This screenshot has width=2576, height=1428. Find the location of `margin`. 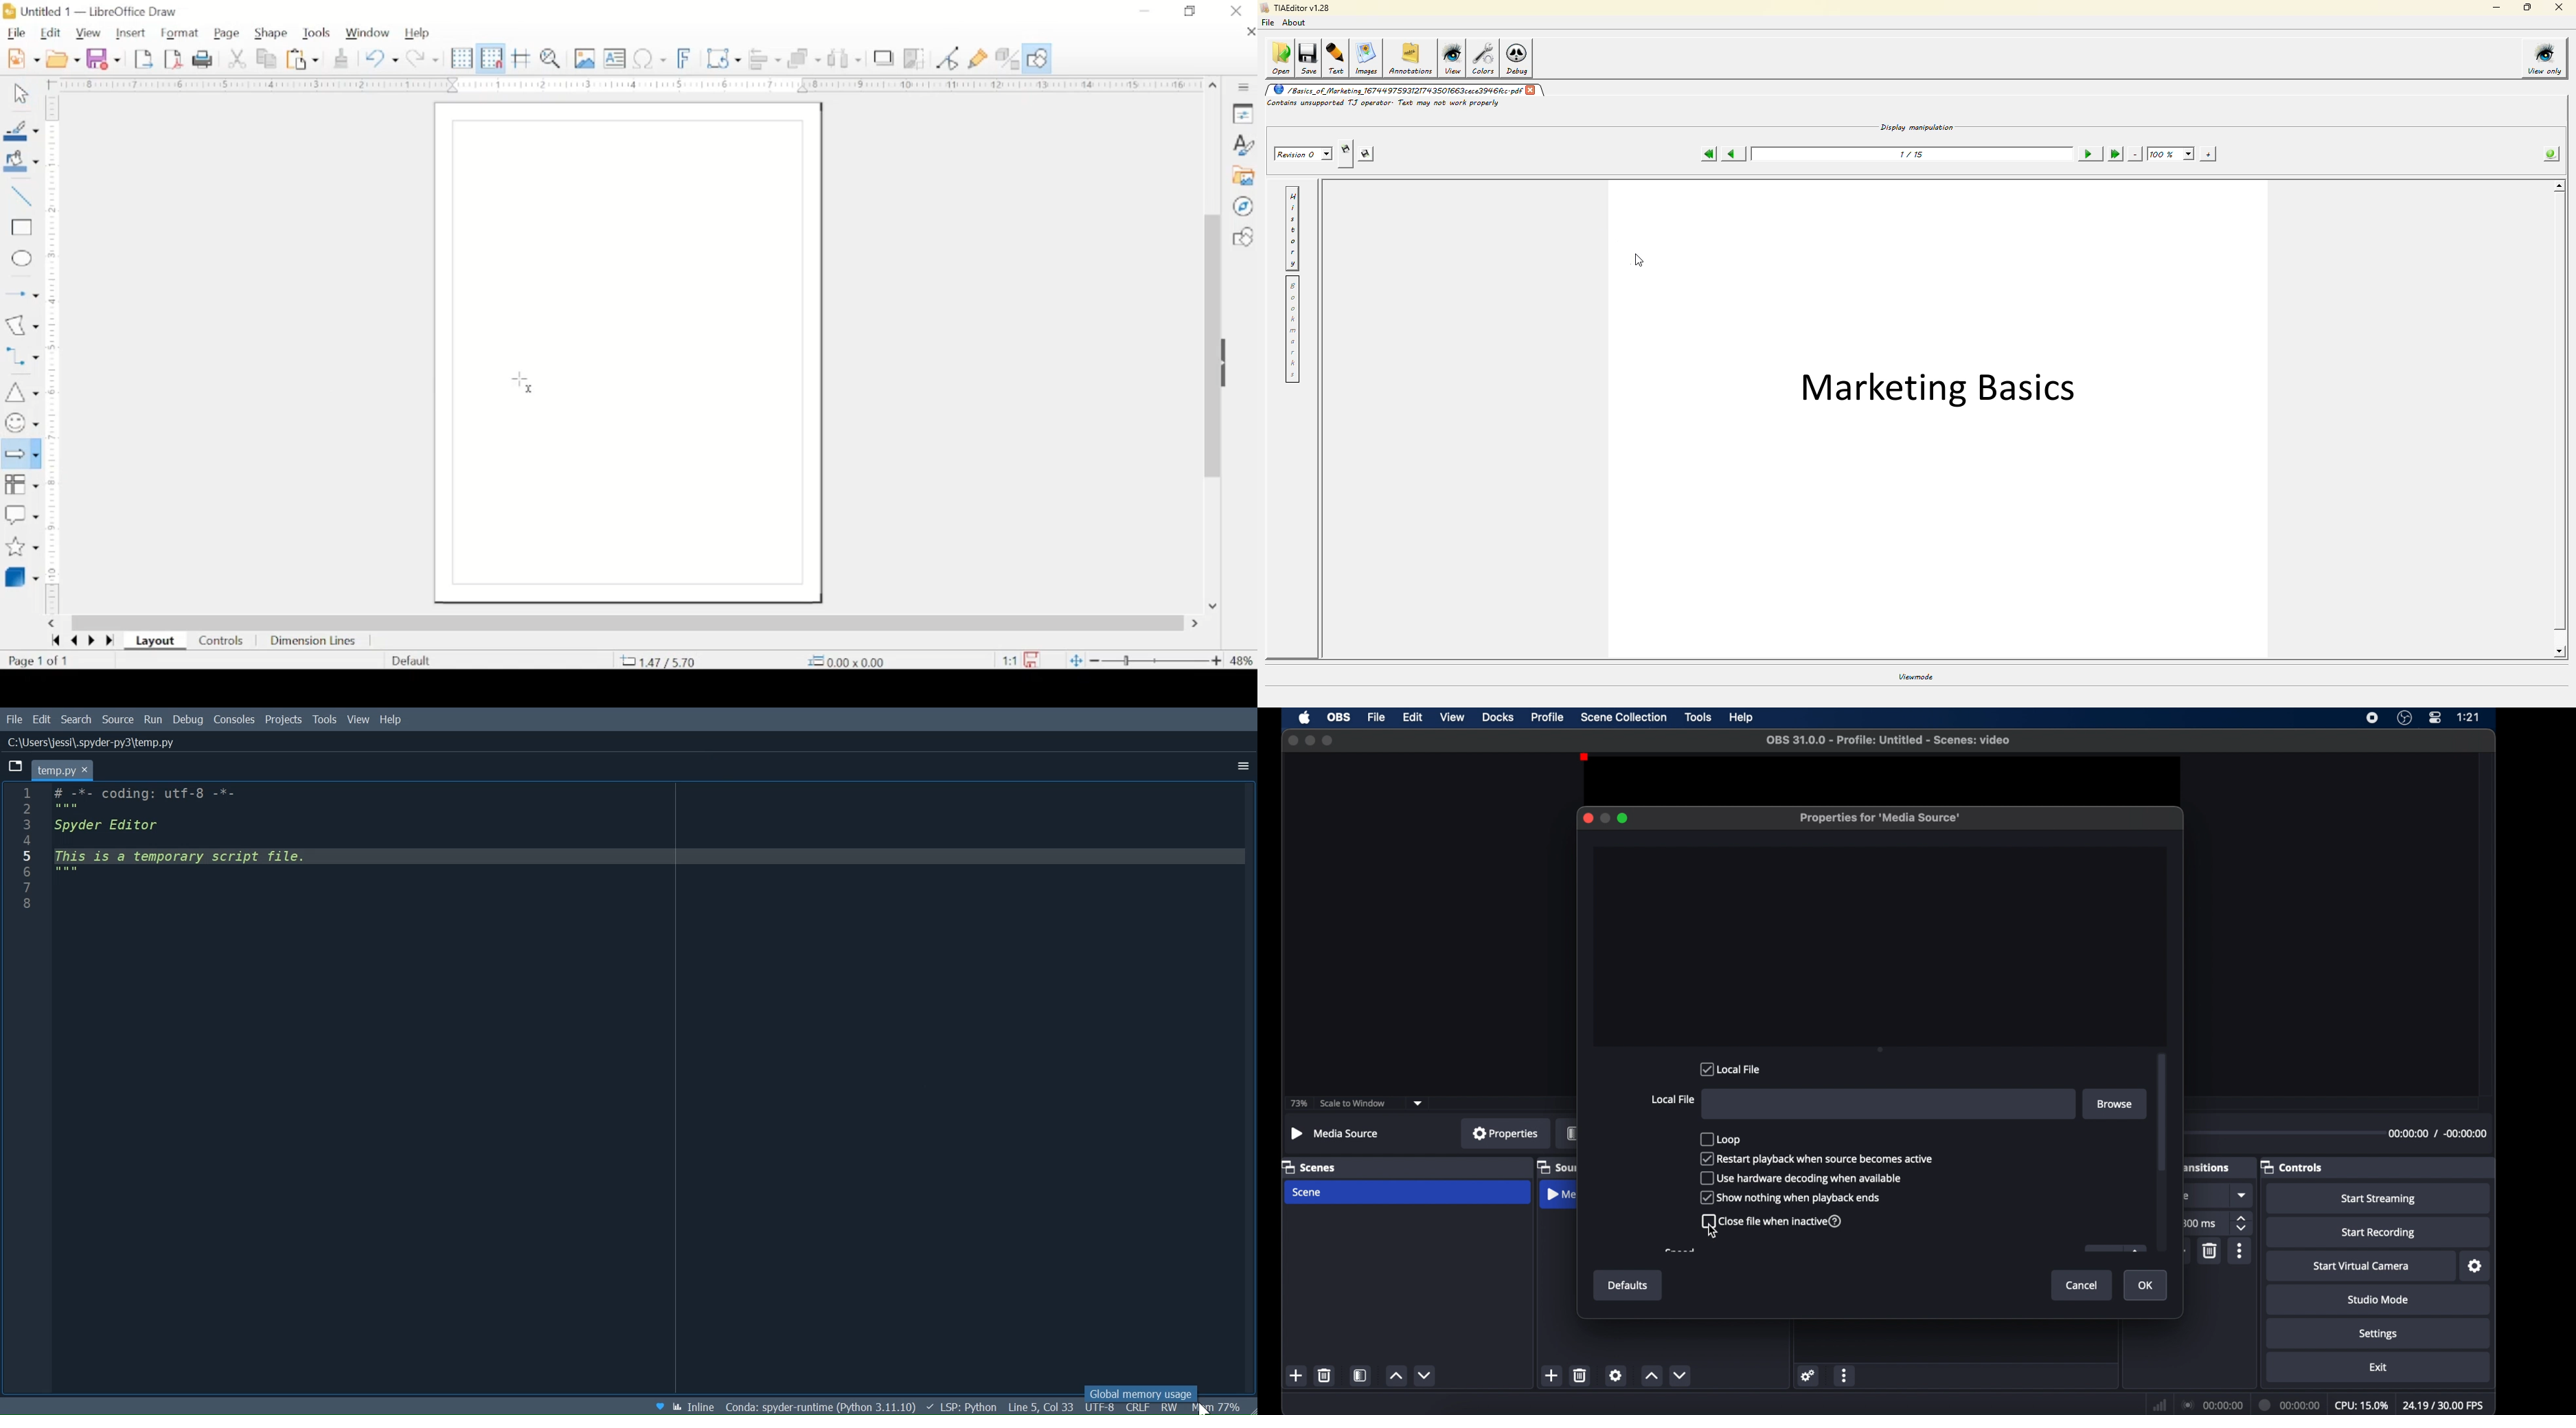

margin is located at coordinates (622, 85).